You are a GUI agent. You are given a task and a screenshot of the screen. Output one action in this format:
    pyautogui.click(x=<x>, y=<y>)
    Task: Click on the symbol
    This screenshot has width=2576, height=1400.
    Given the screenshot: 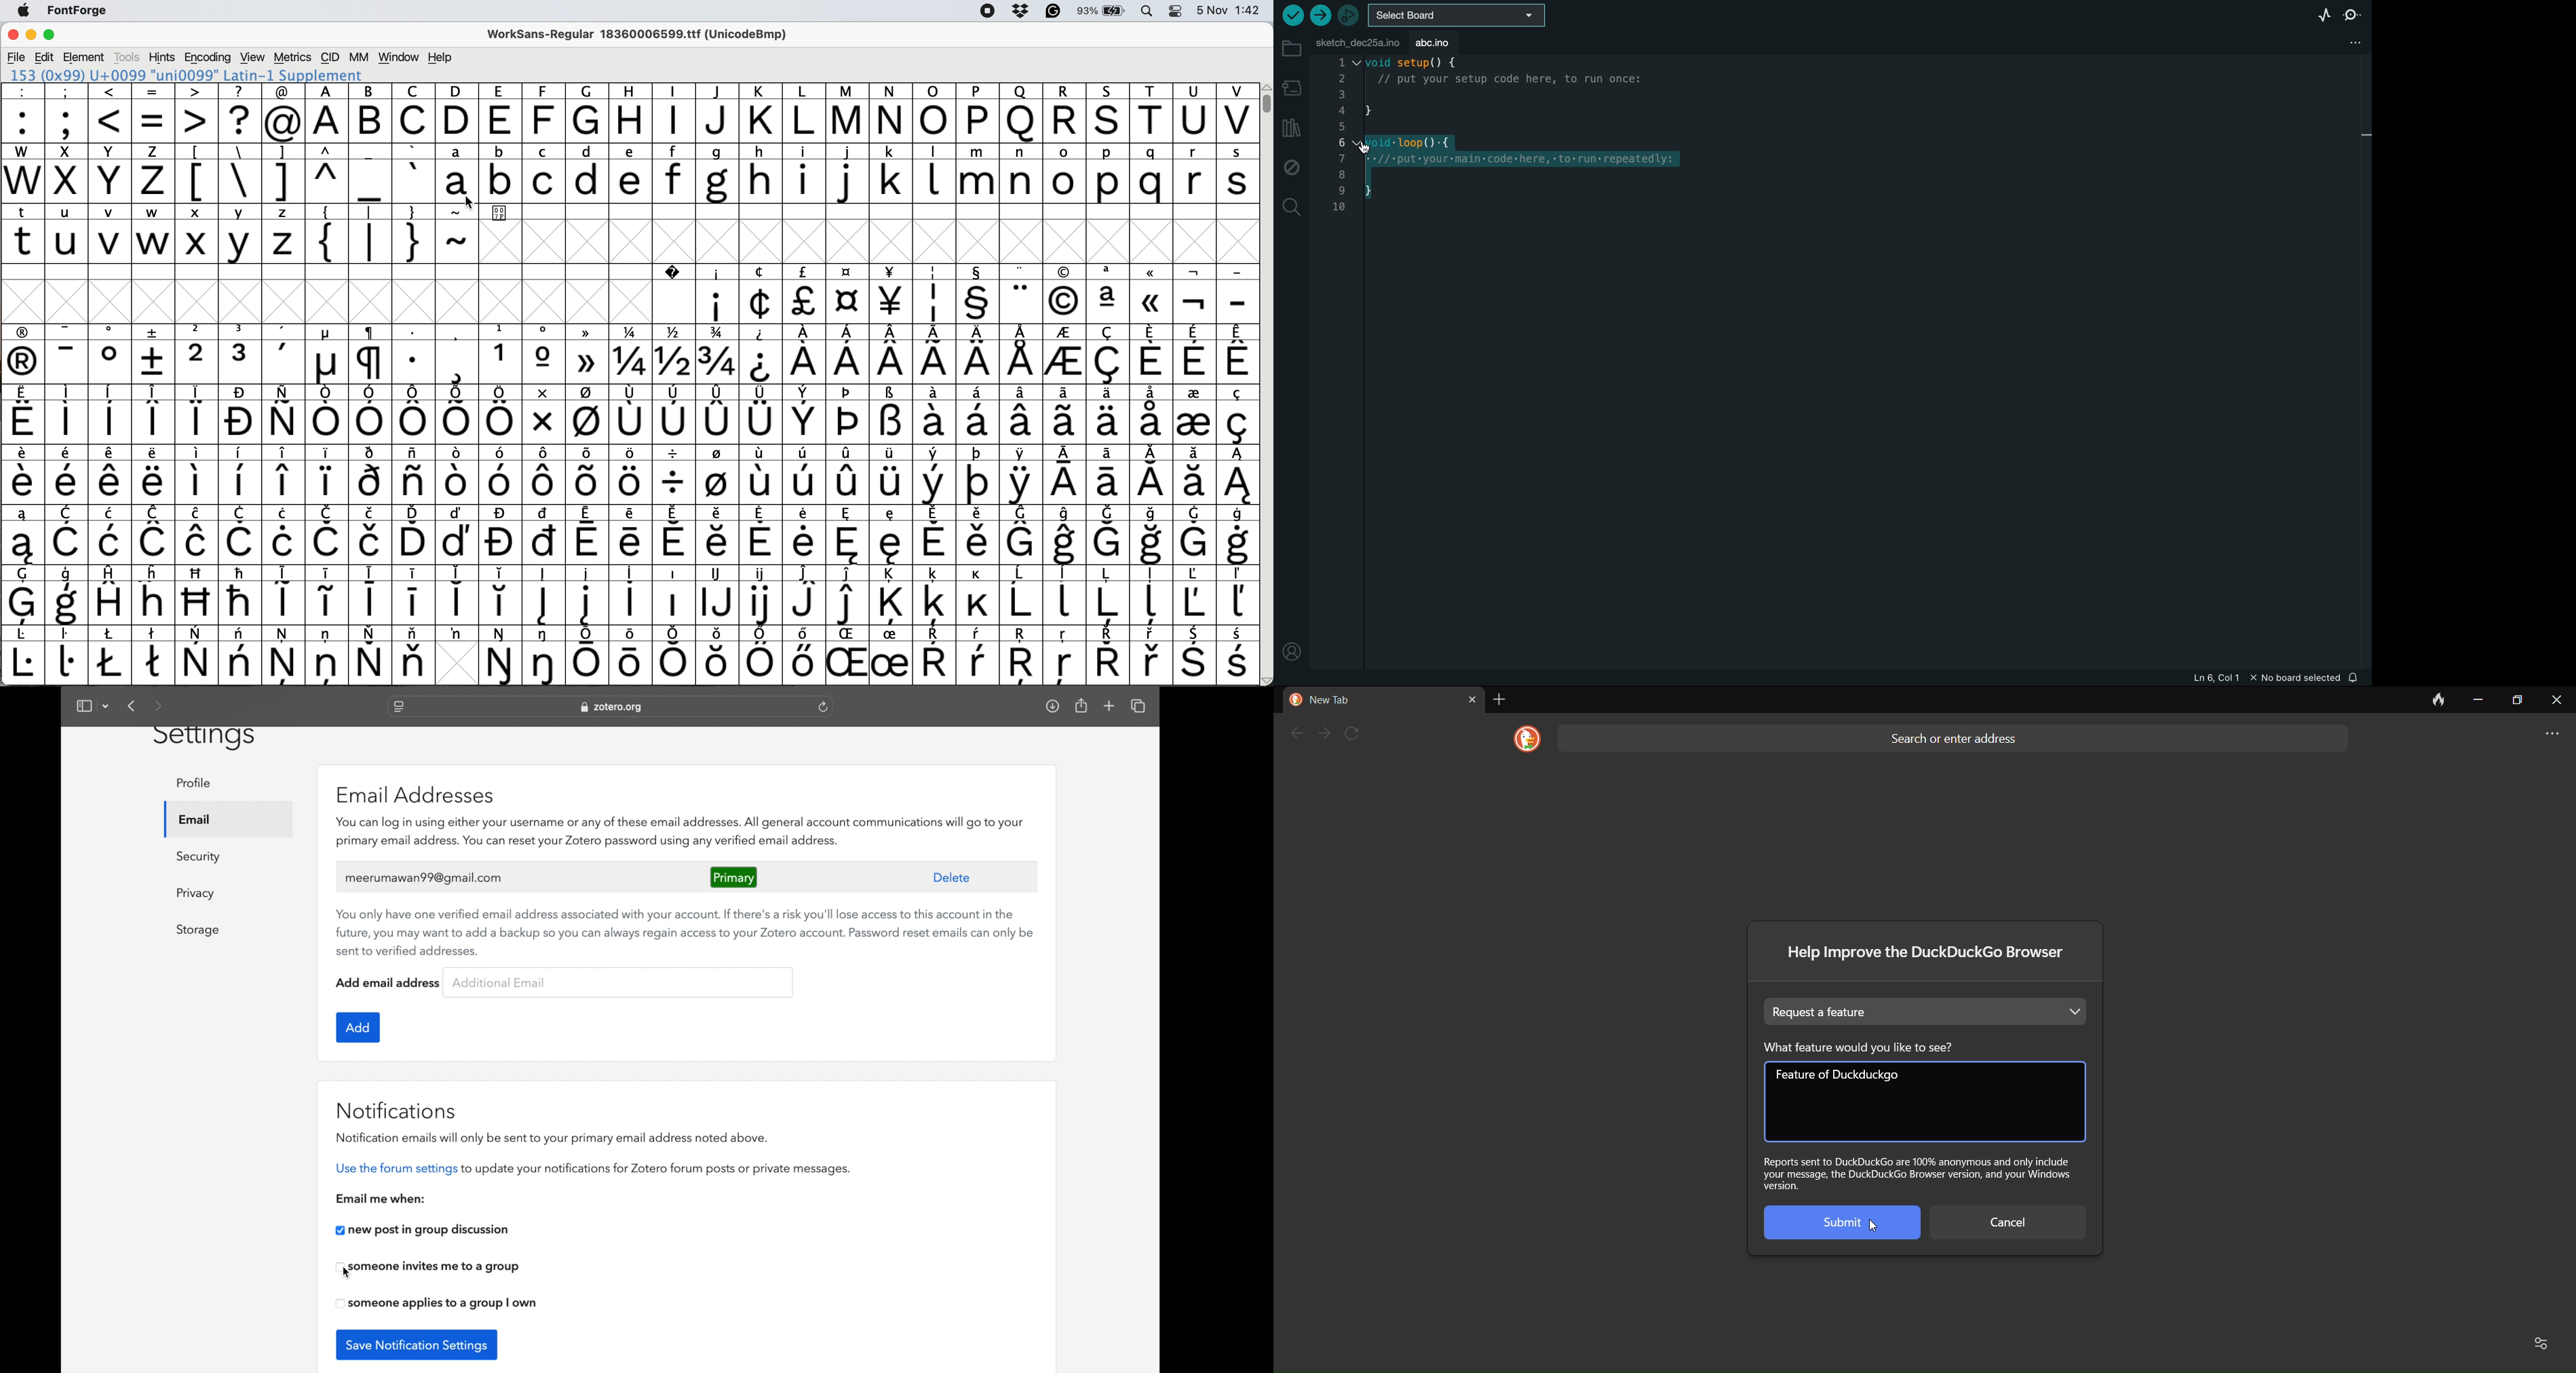 What is the action you would take?
    pyautogui.click(x=632, y=595)
    